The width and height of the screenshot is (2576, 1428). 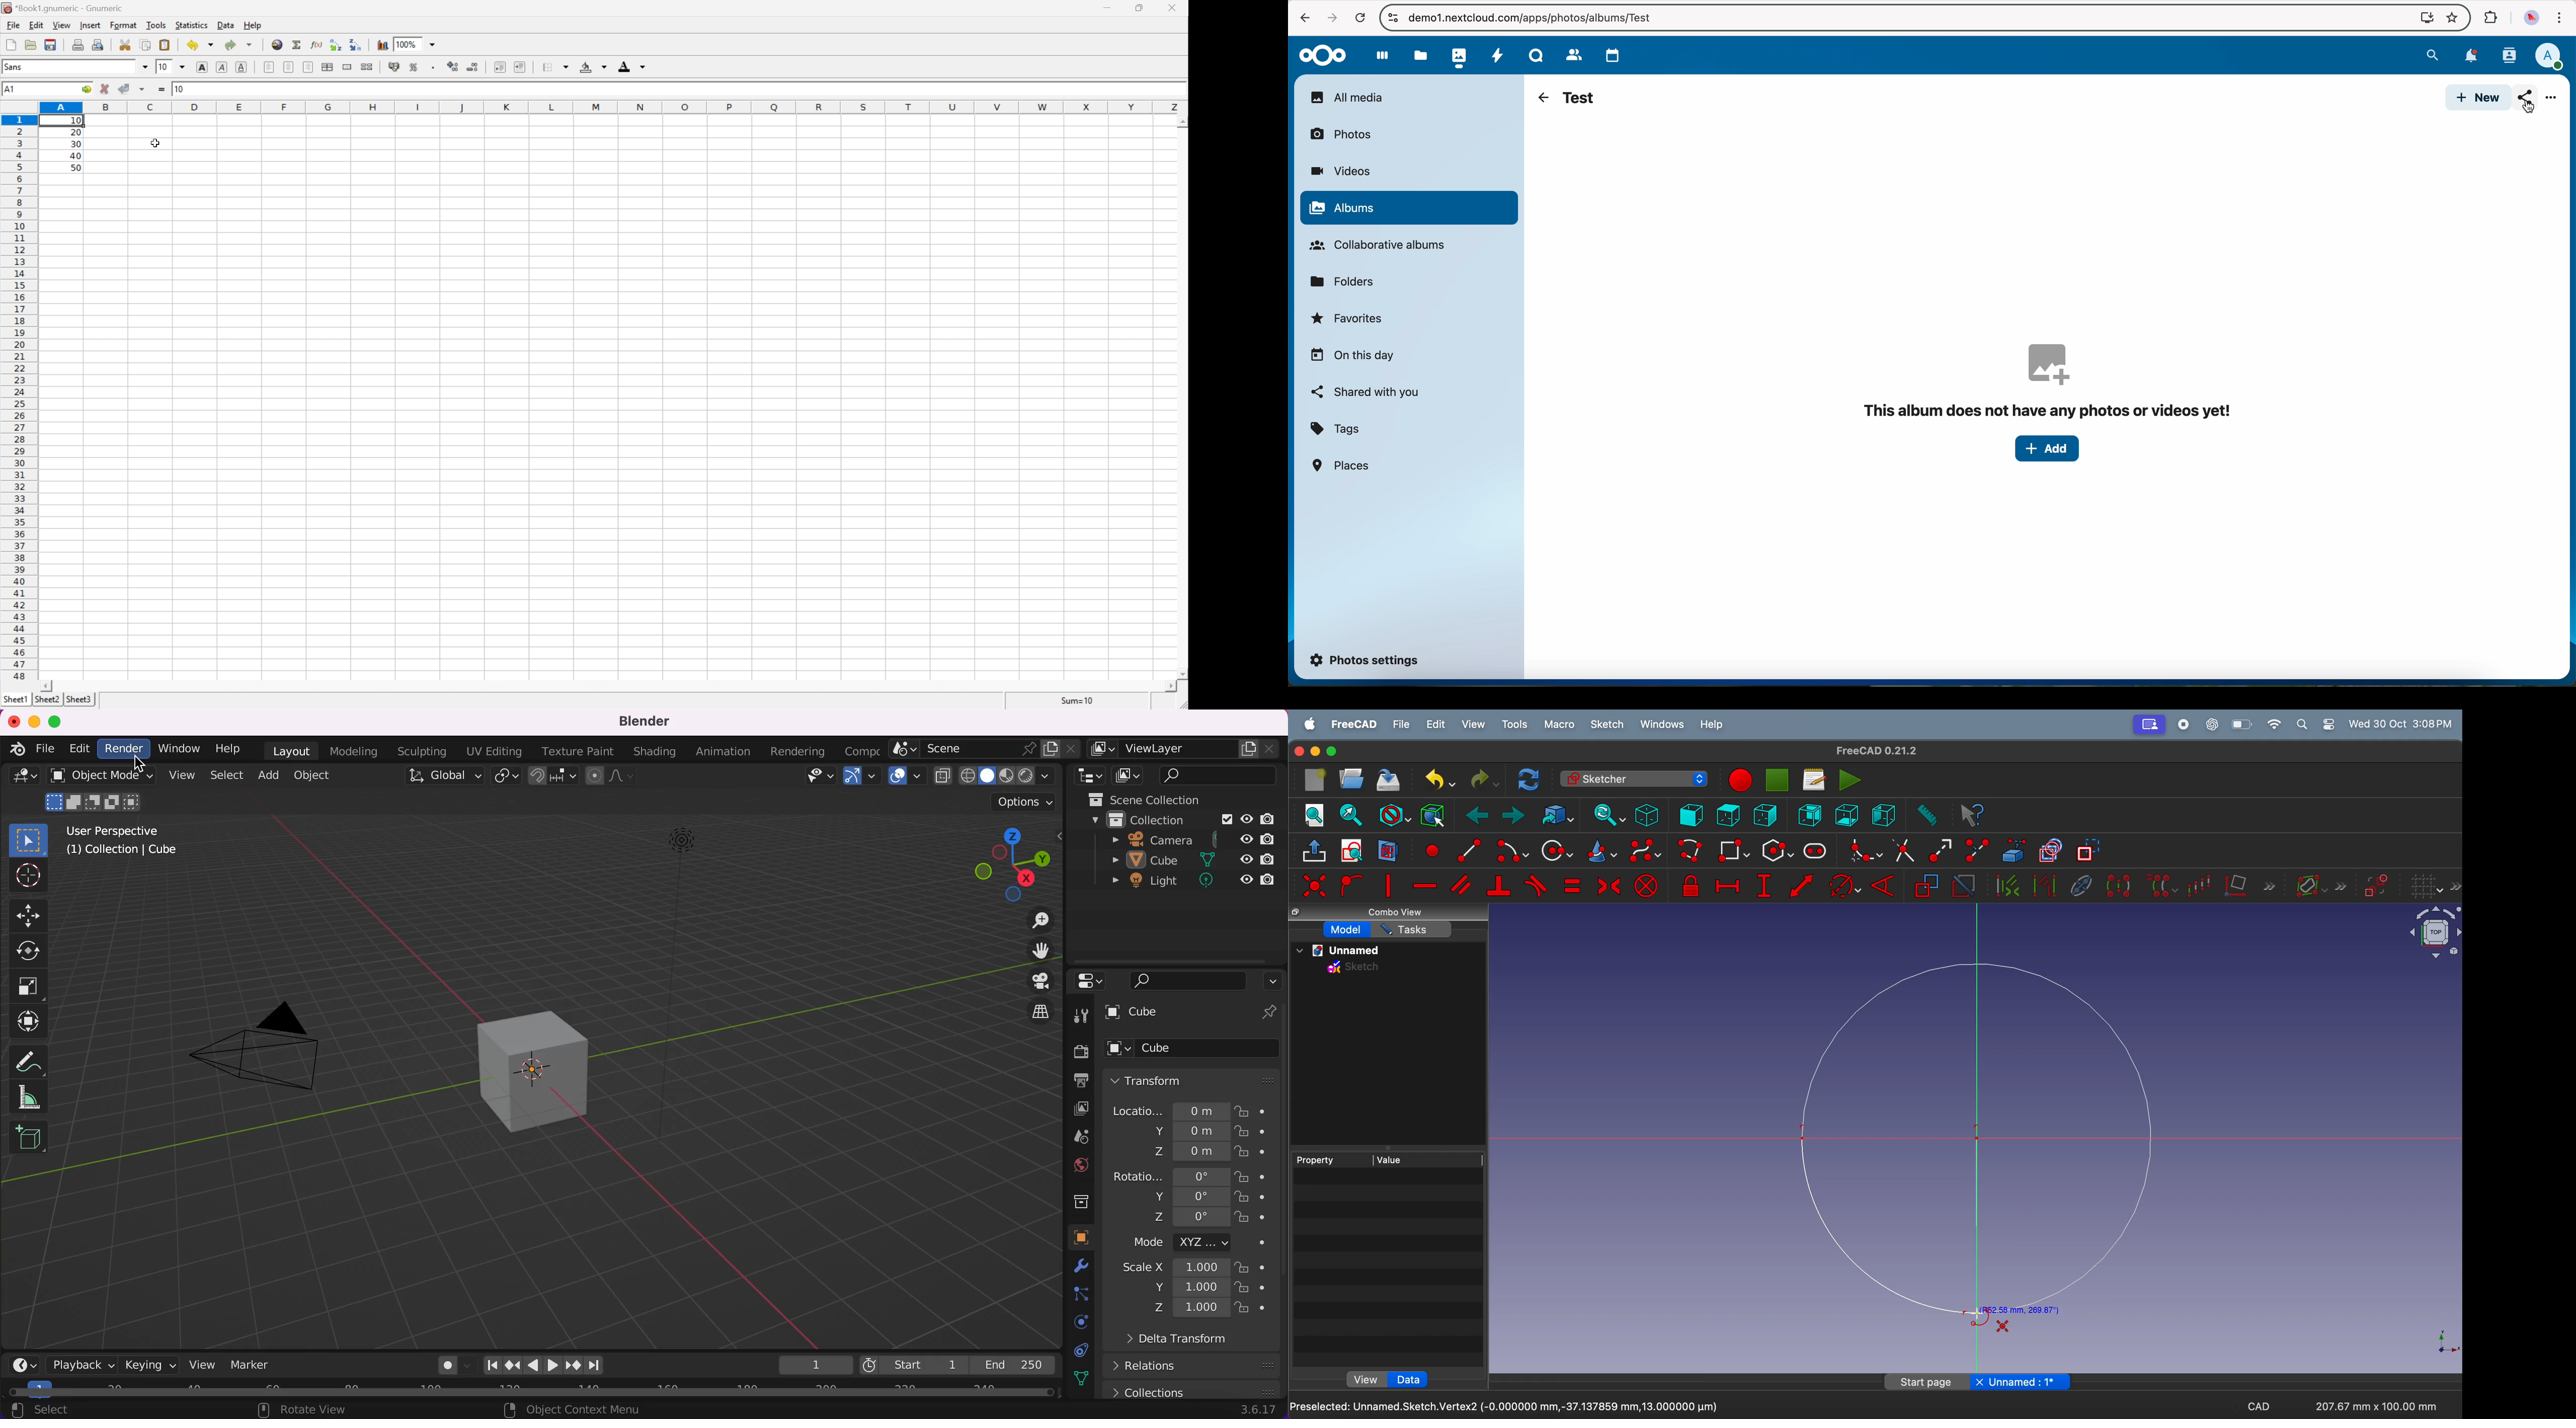 I want to click on constraint angle, so click(x=1887, y=884).